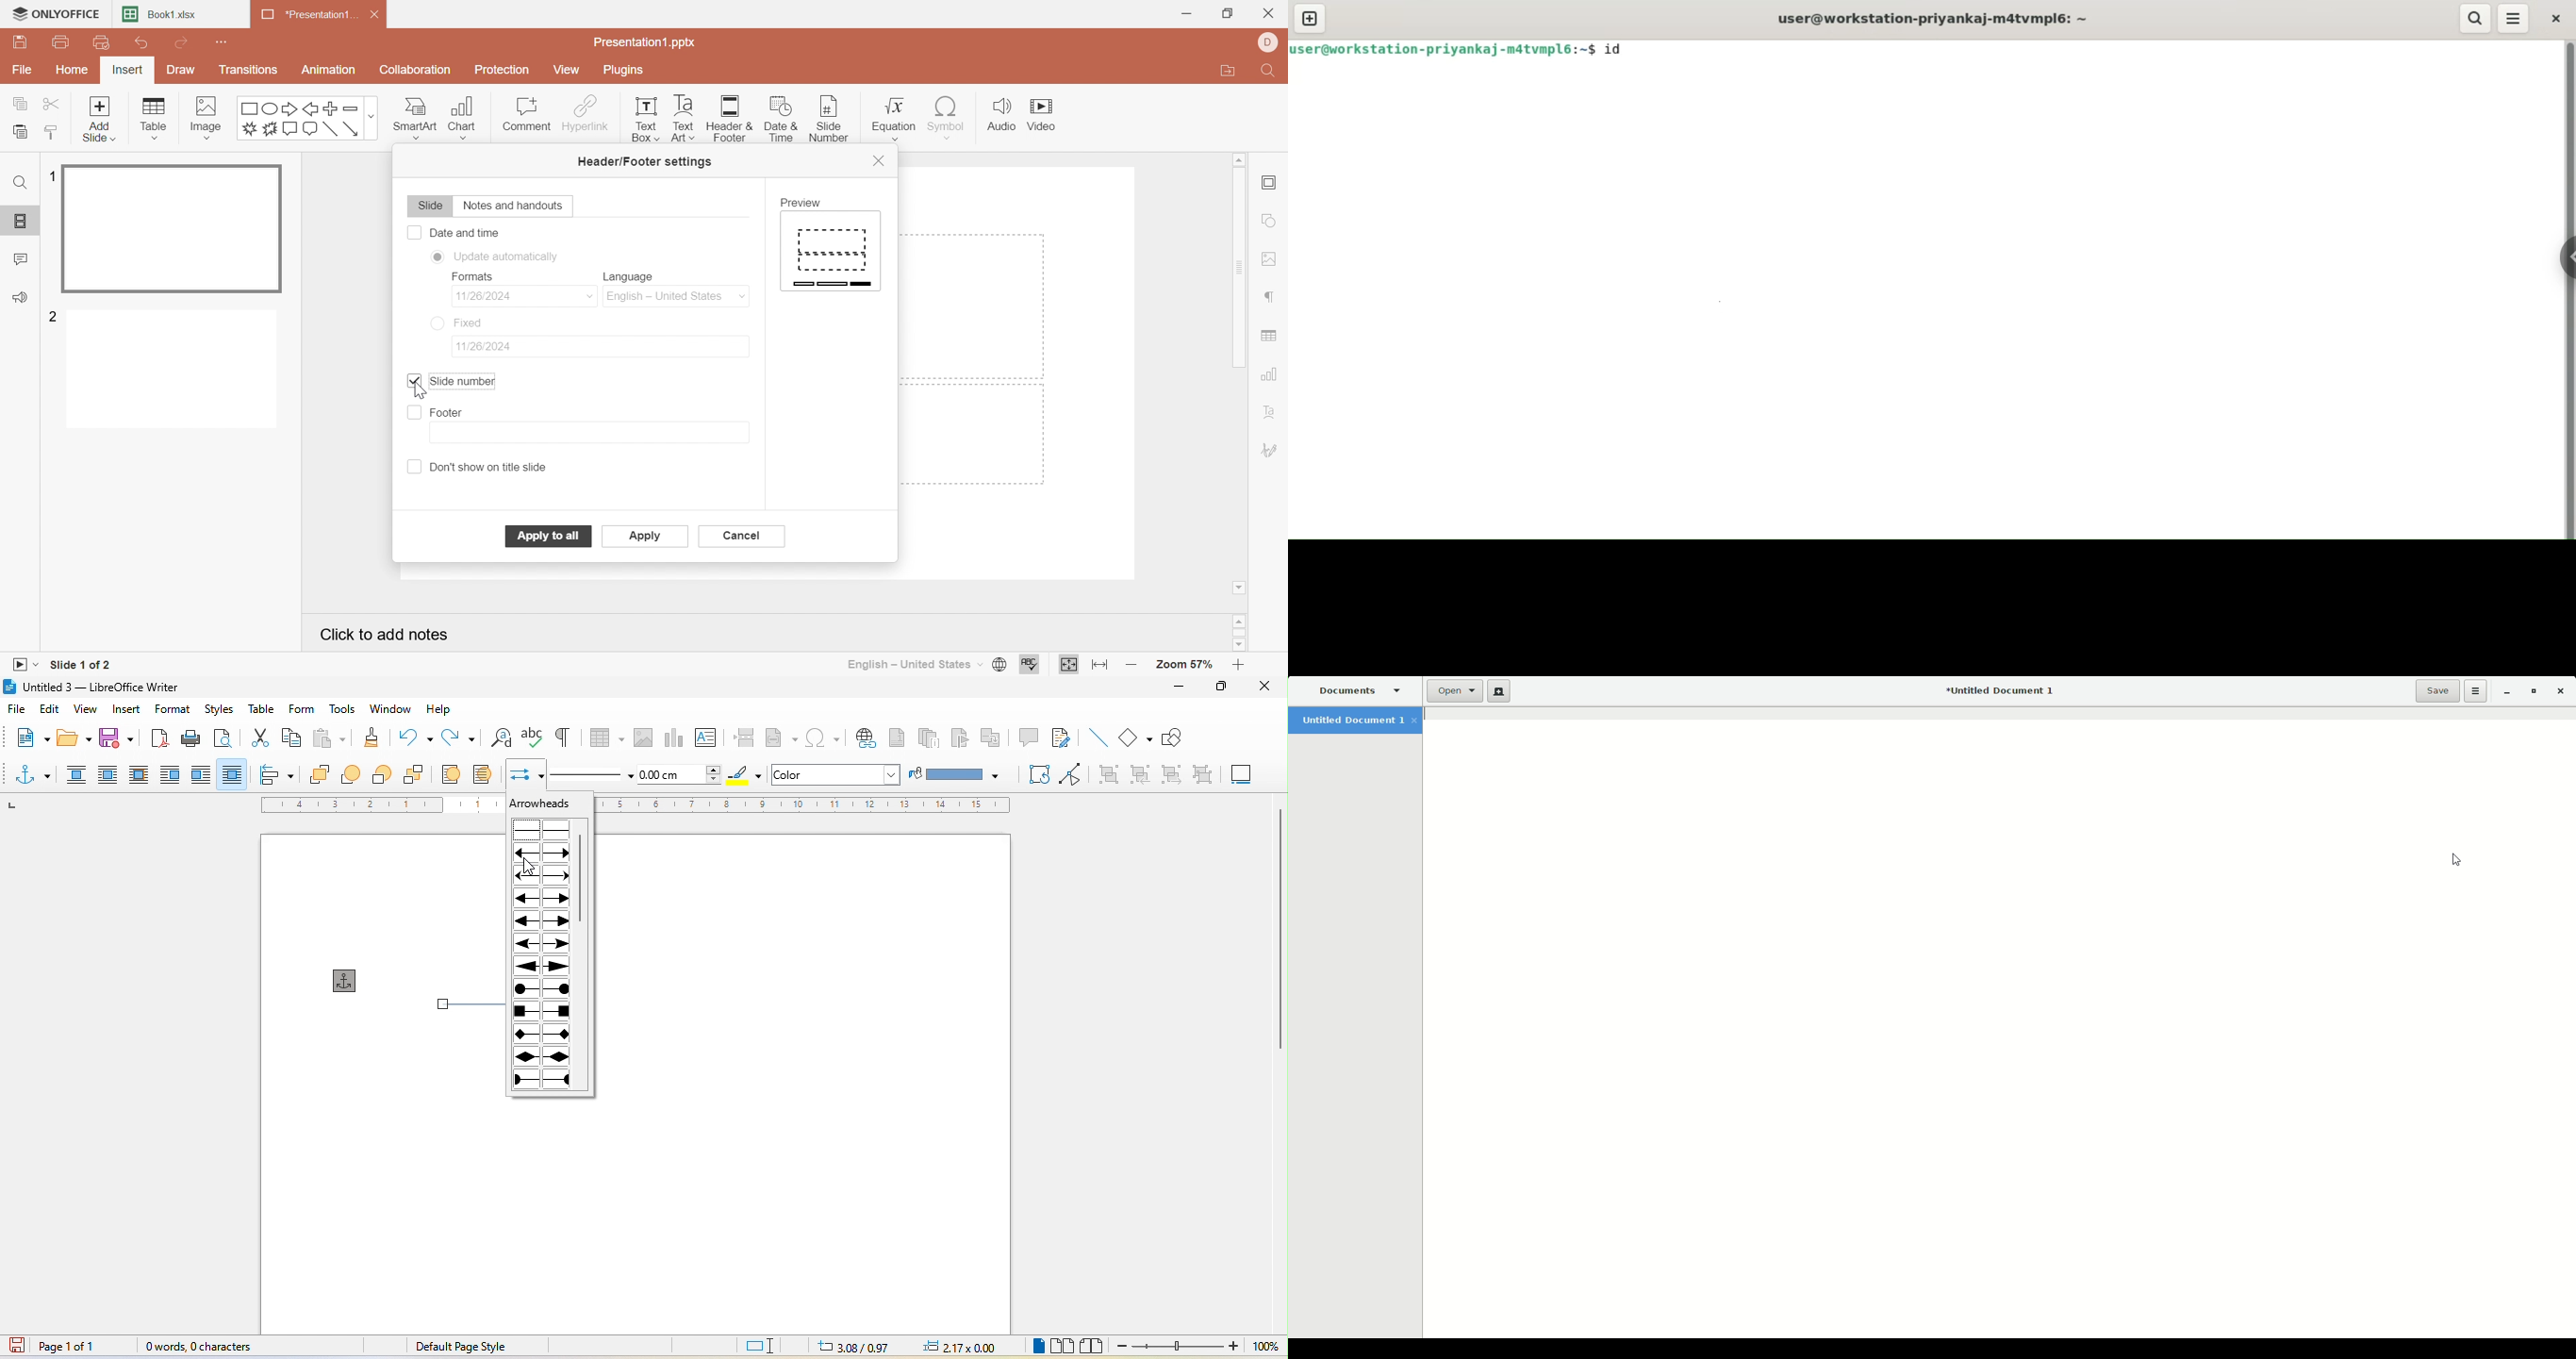  What do you see at coordinates (223, 40) in the screenshot?
I see `Customize Quick AcessToolbar` at bounding box center [223, 40].